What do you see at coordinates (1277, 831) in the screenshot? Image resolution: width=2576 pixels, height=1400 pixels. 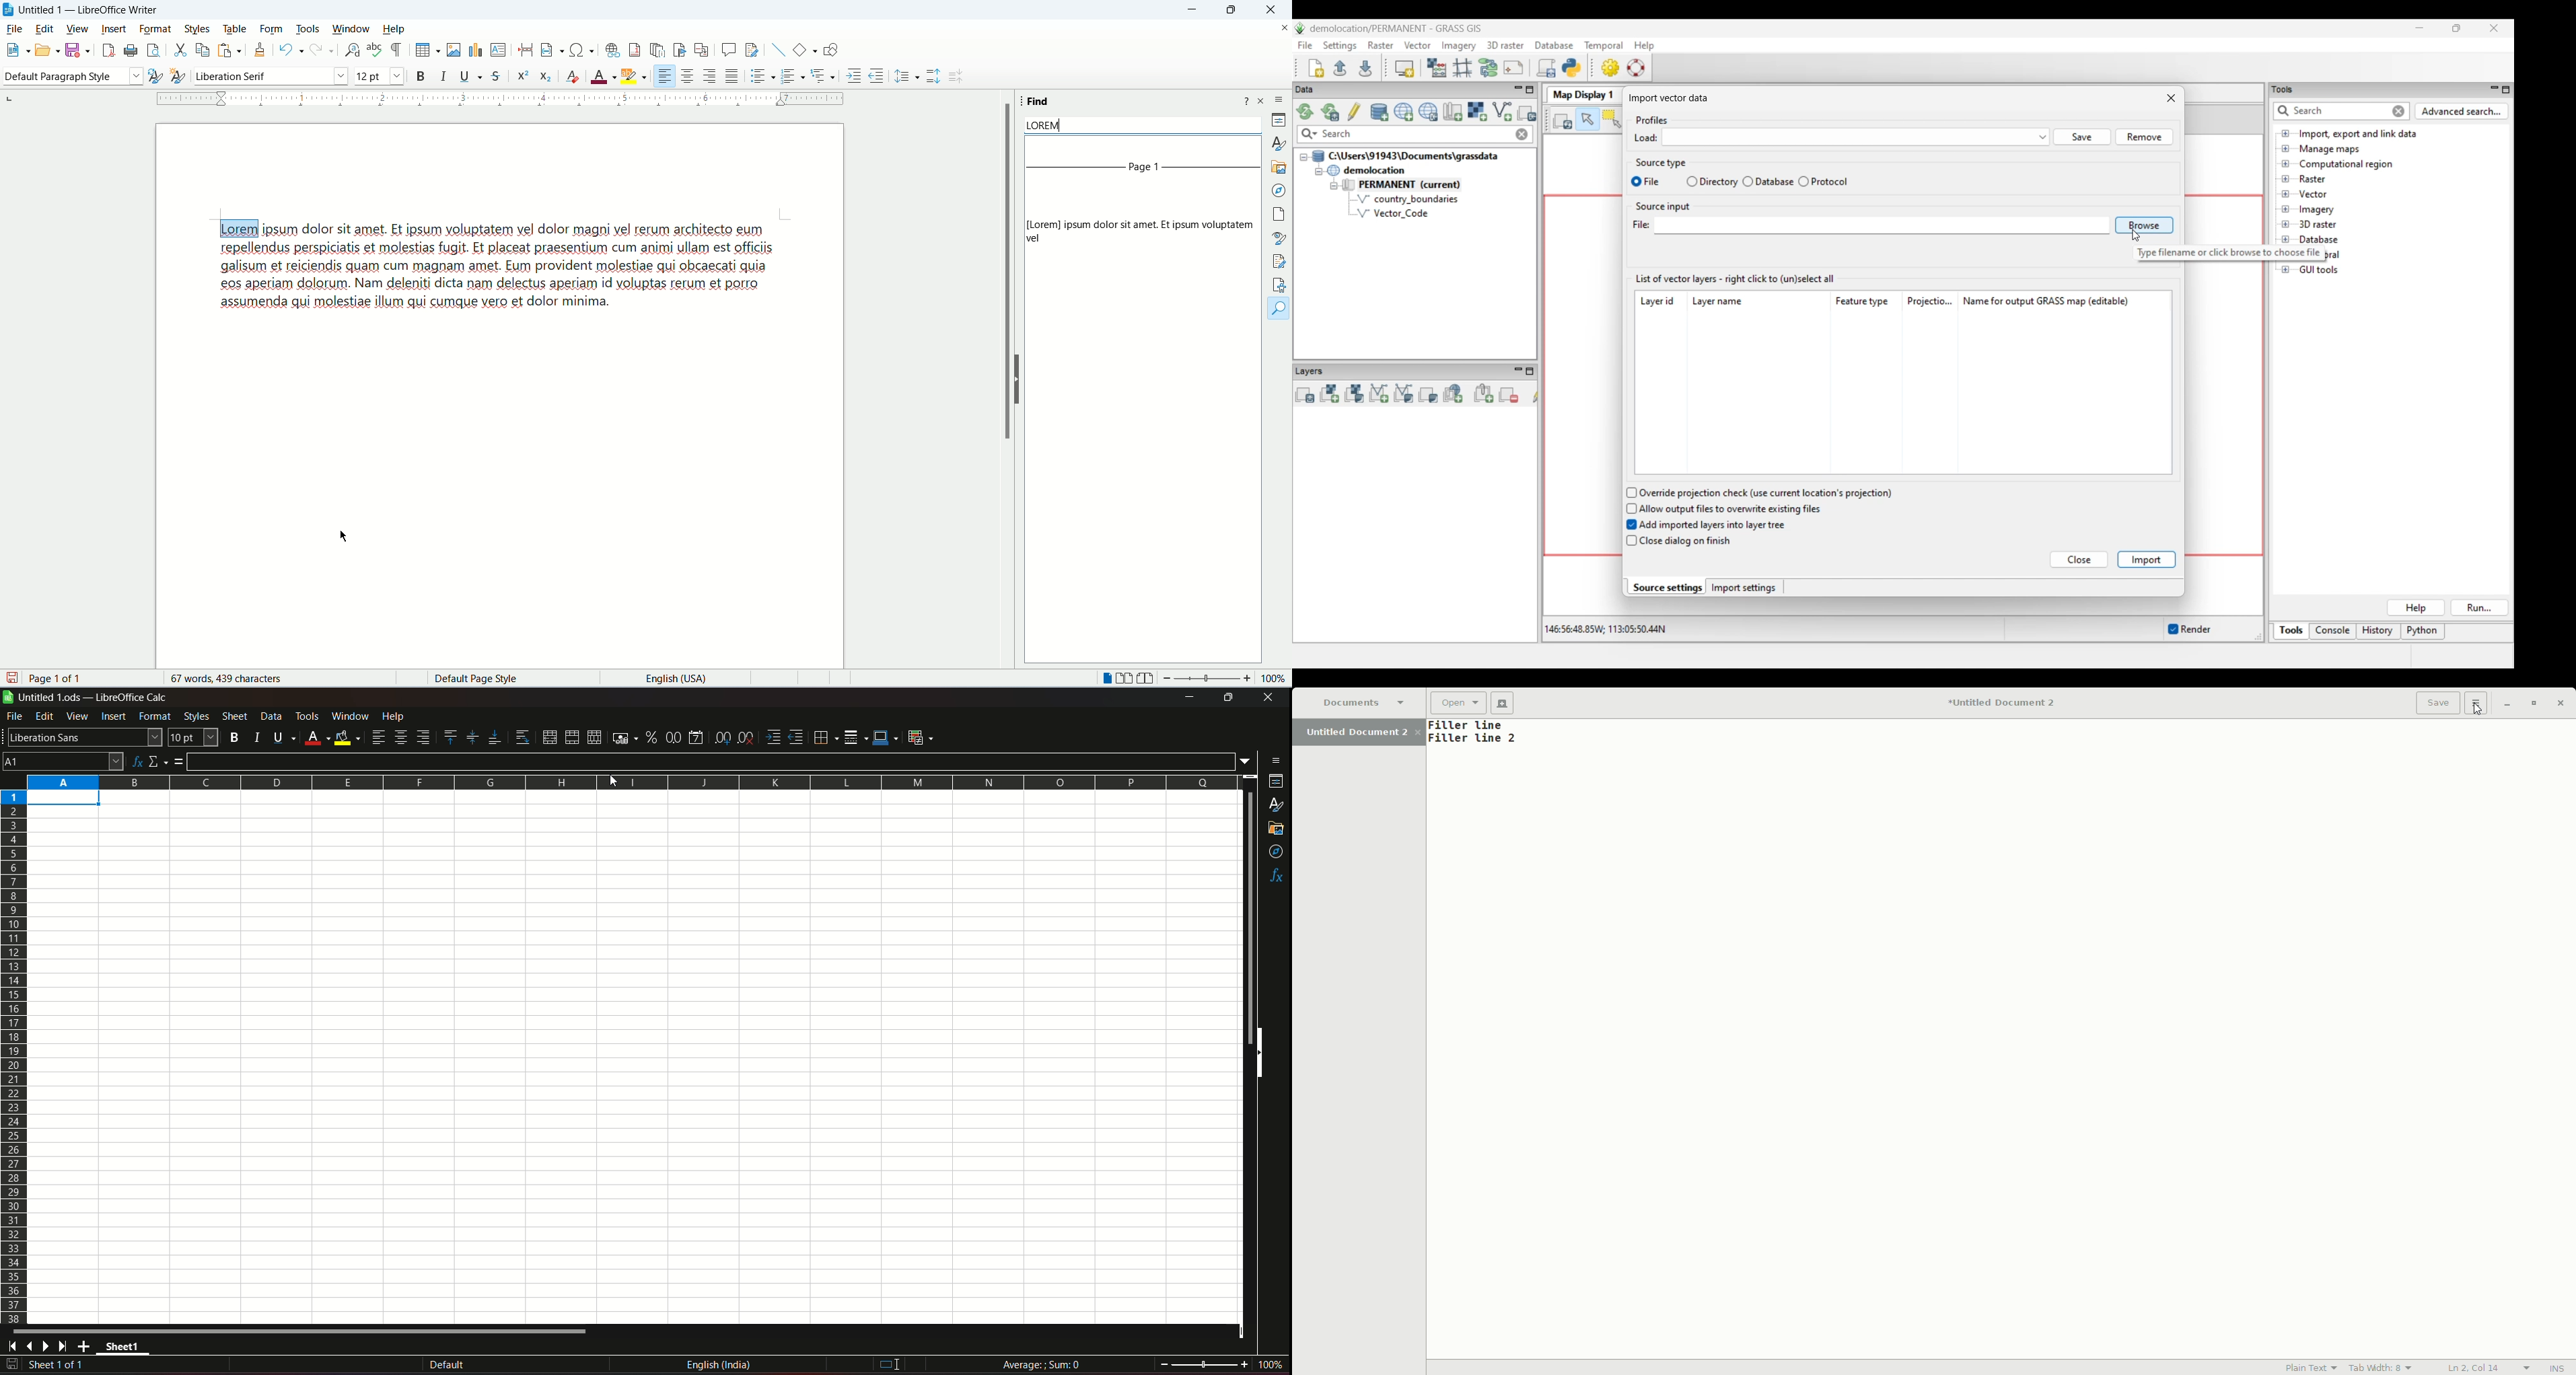 I see `gallery` at bounding box center [1277, 831].